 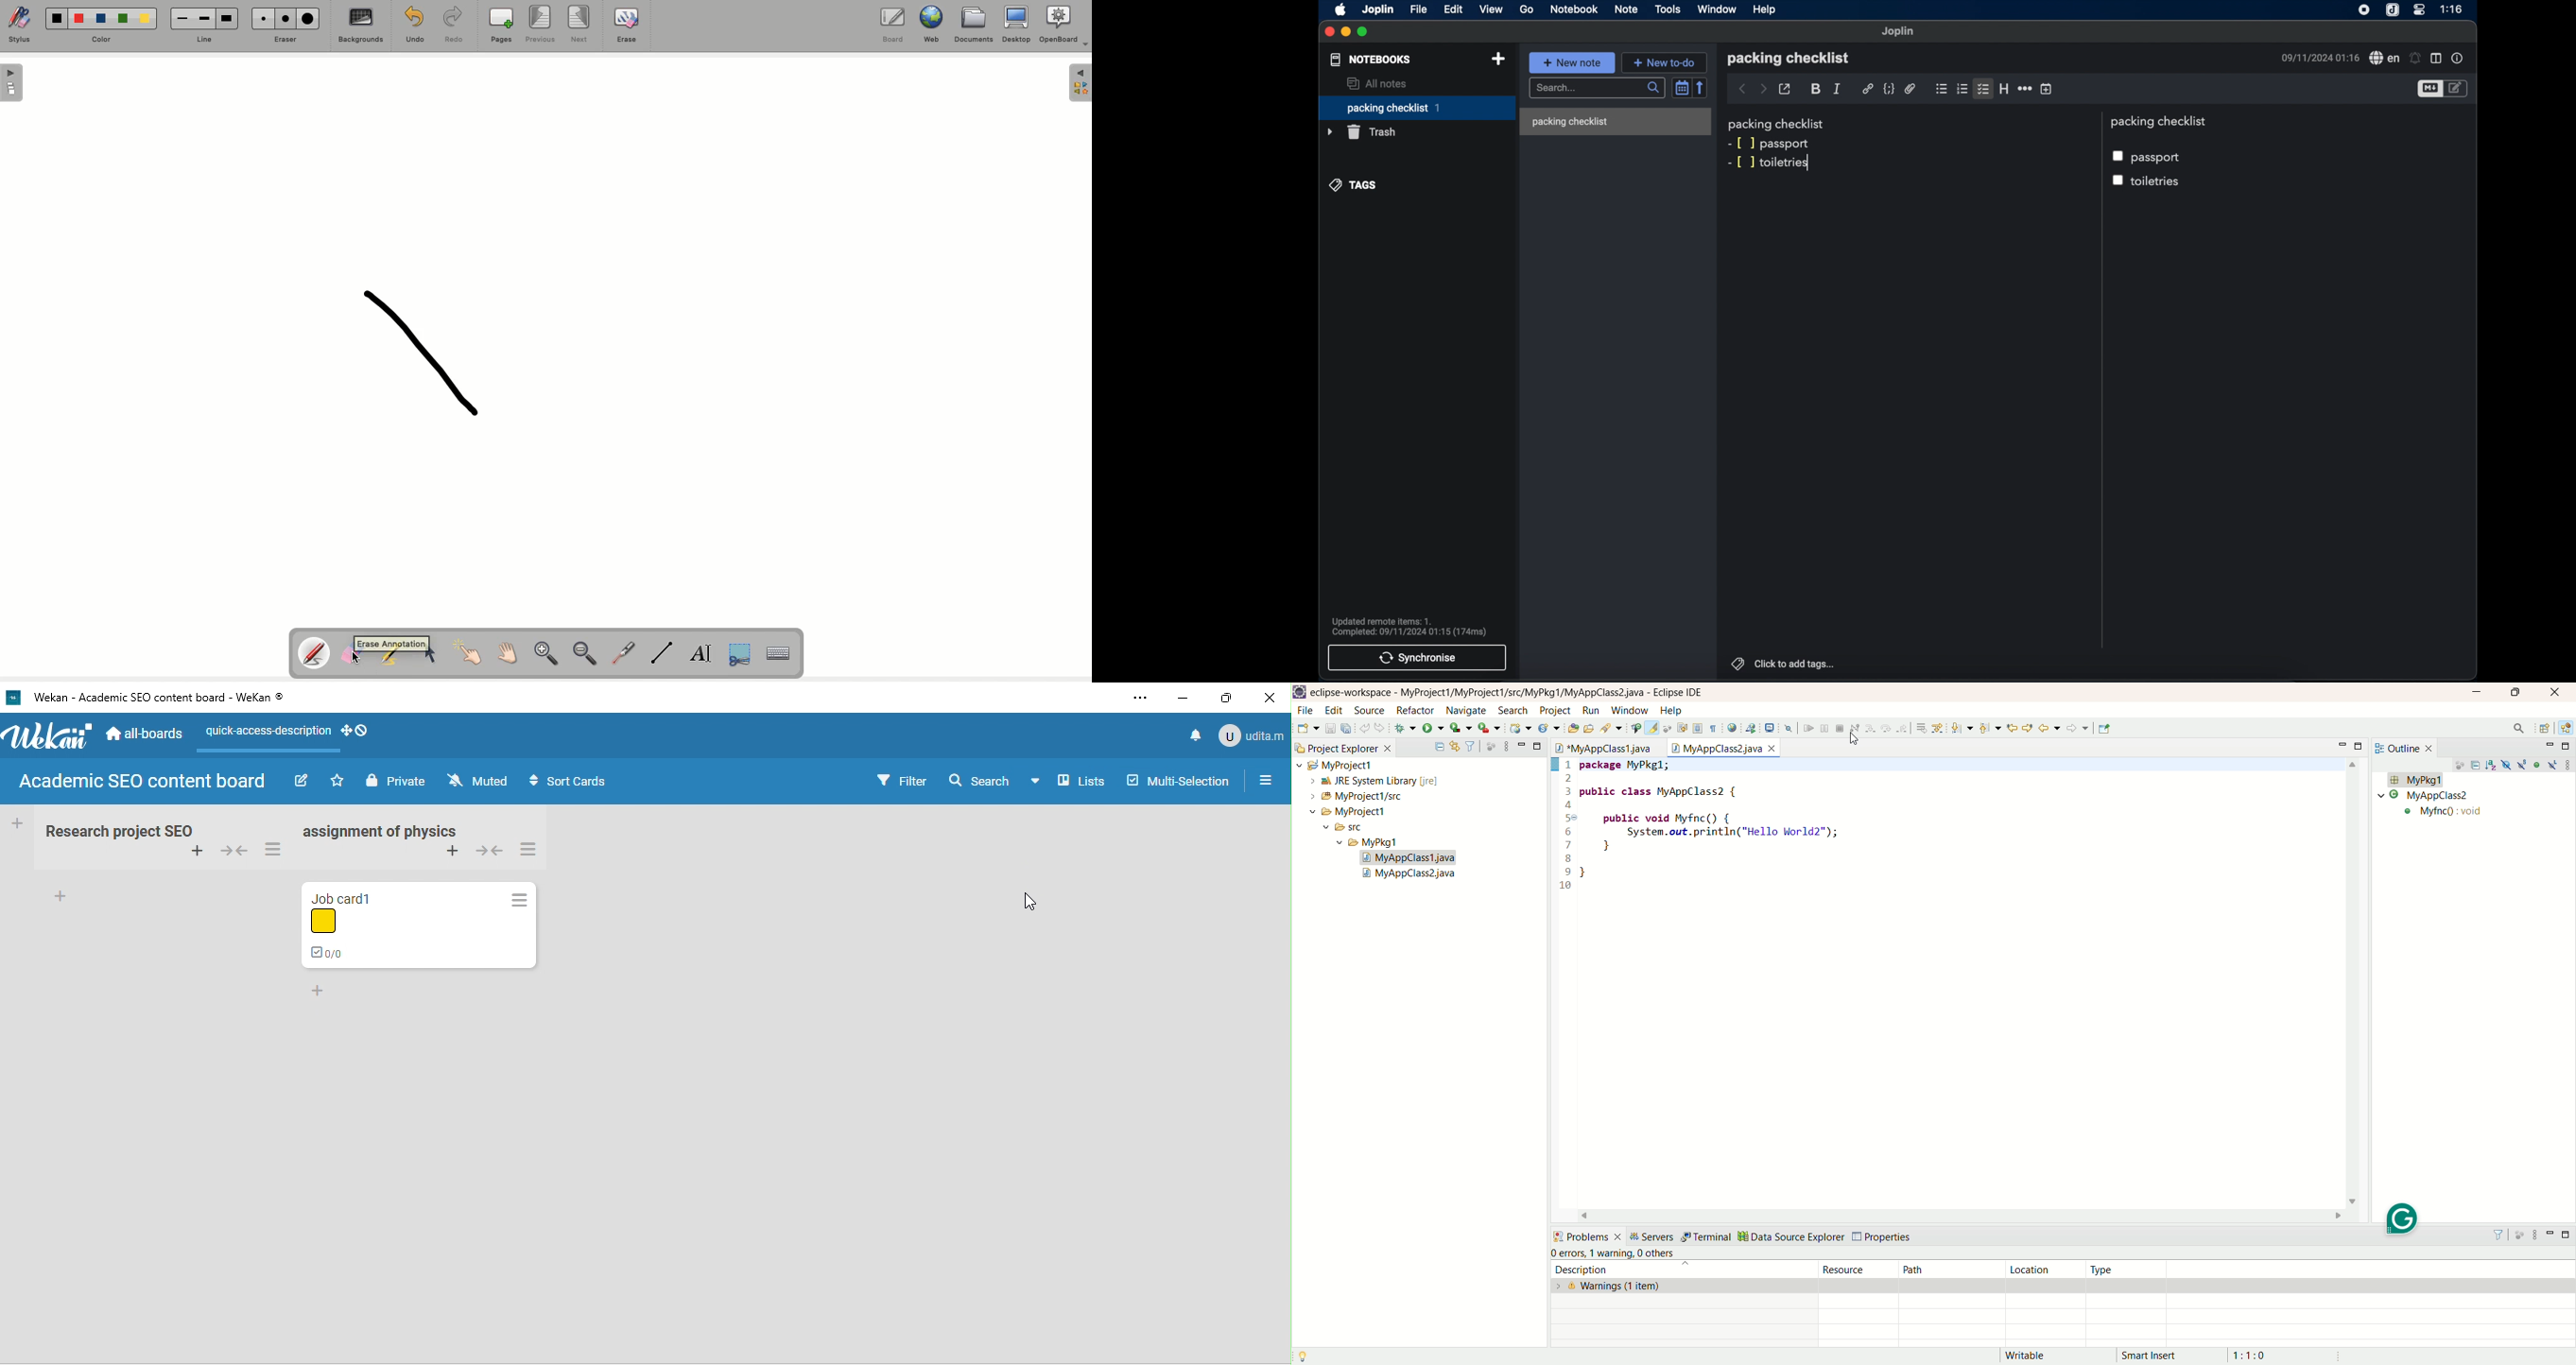 I want to click on Updated remote items: 1.
Completed: 09/11/2024 01:15 (174ms), so click(x=1413, y=624).